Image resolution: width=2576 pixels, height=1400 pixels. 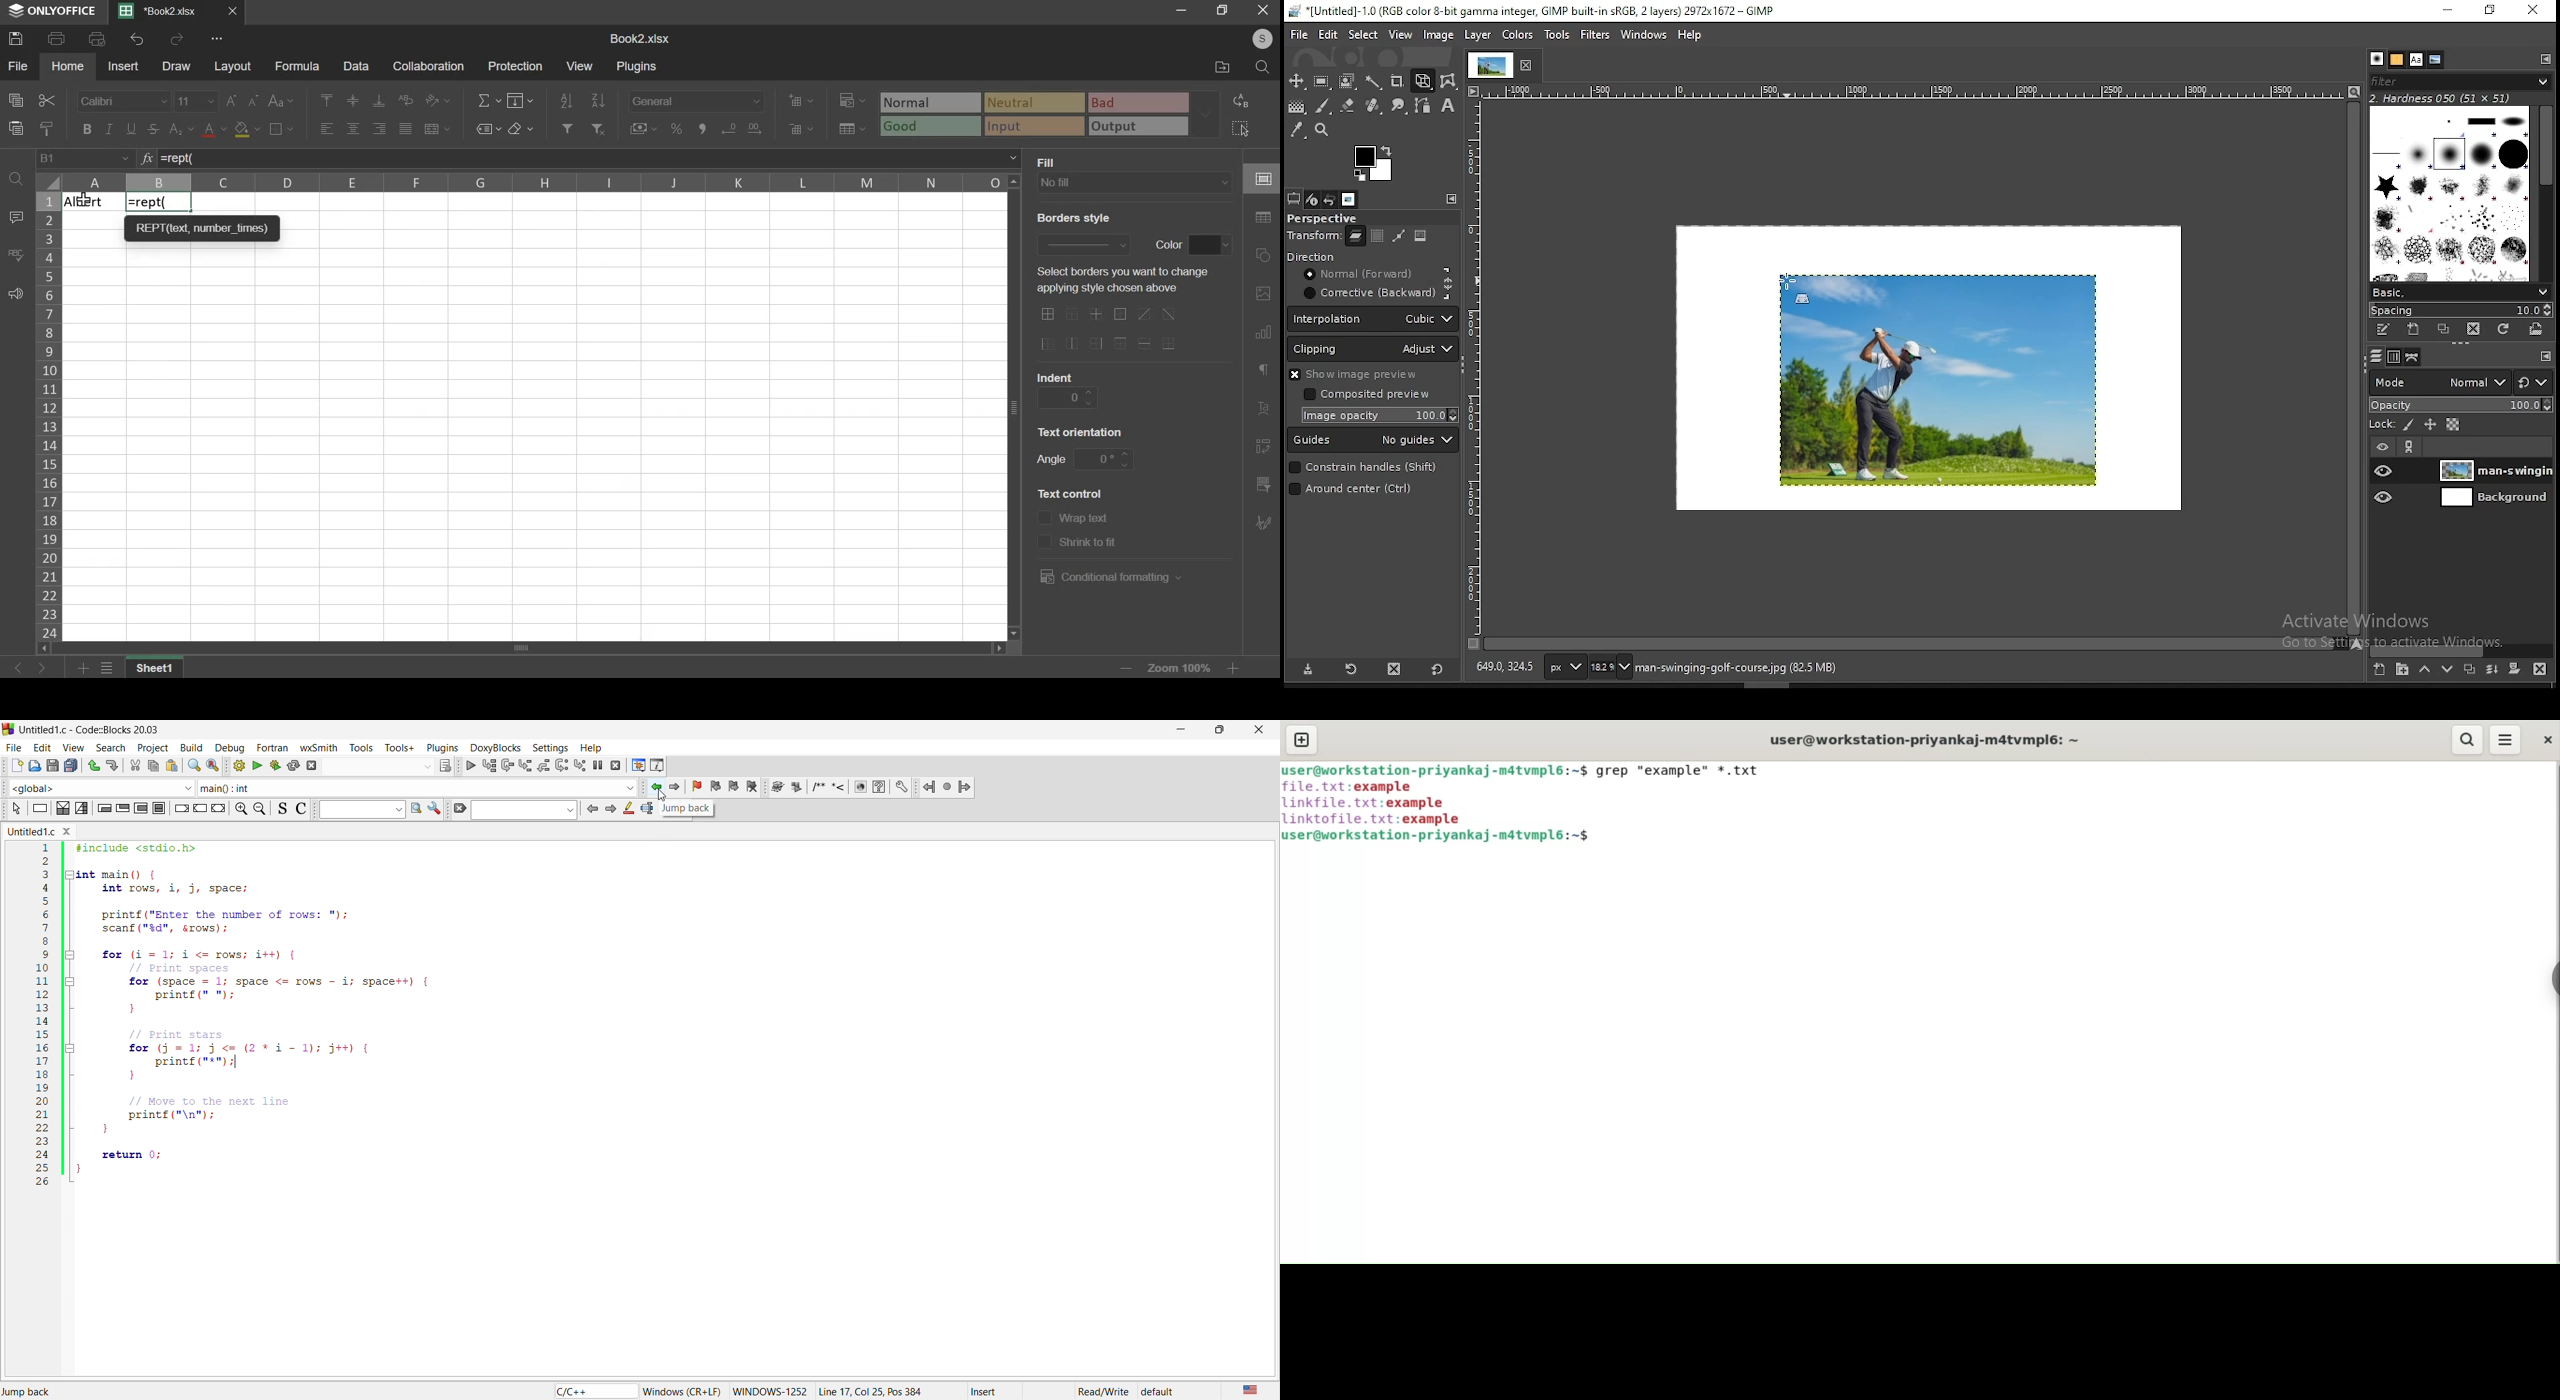 What do you see at coordinates (2452, 426) in the screenshot?
I see `lock alpha channel` at bounding box center [2452, 426].